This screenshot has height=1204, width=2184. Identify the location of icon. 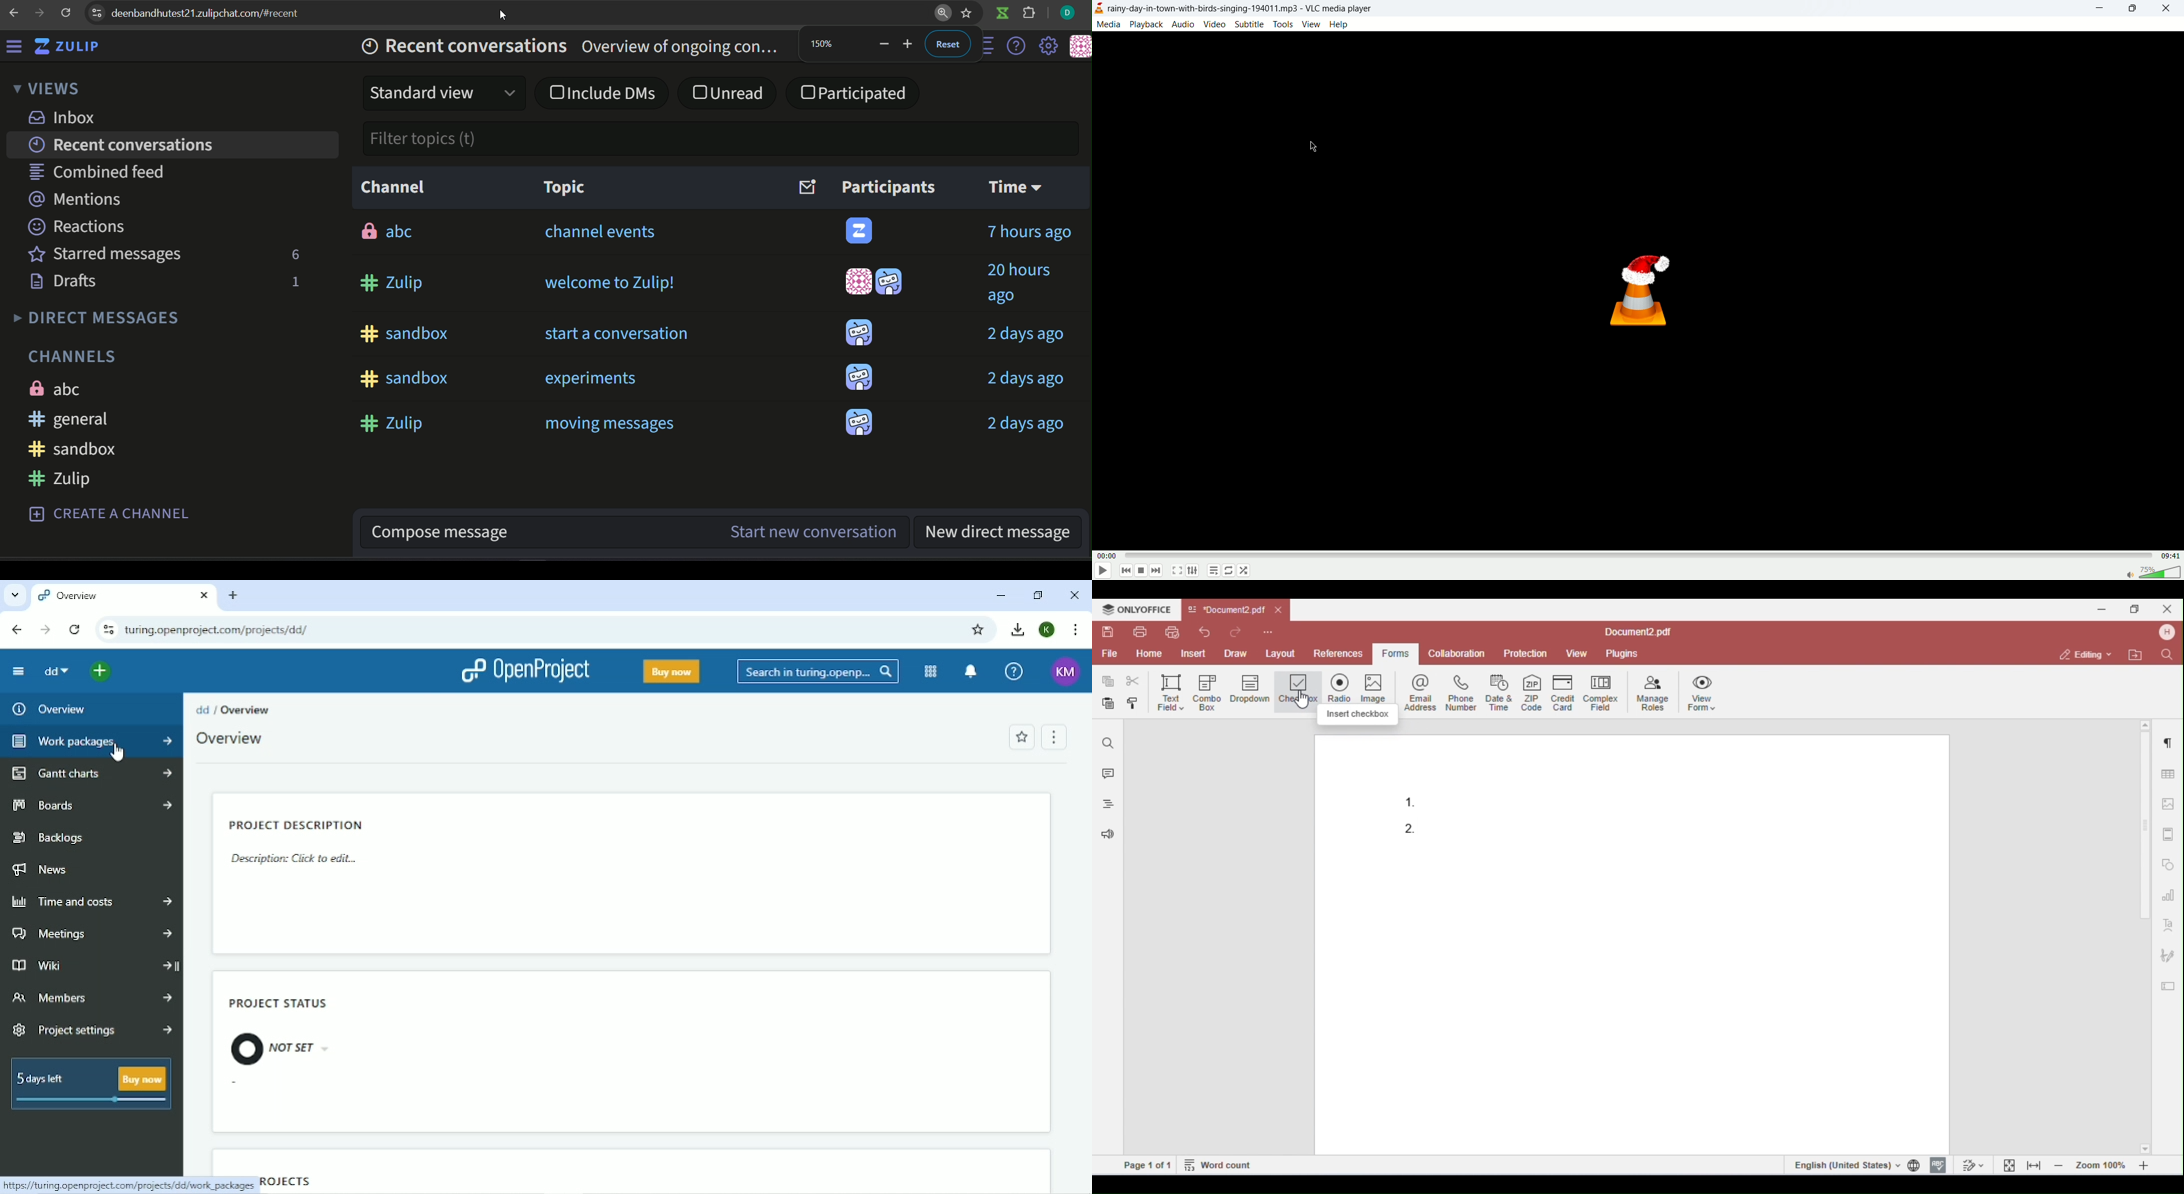
(1080, 46).